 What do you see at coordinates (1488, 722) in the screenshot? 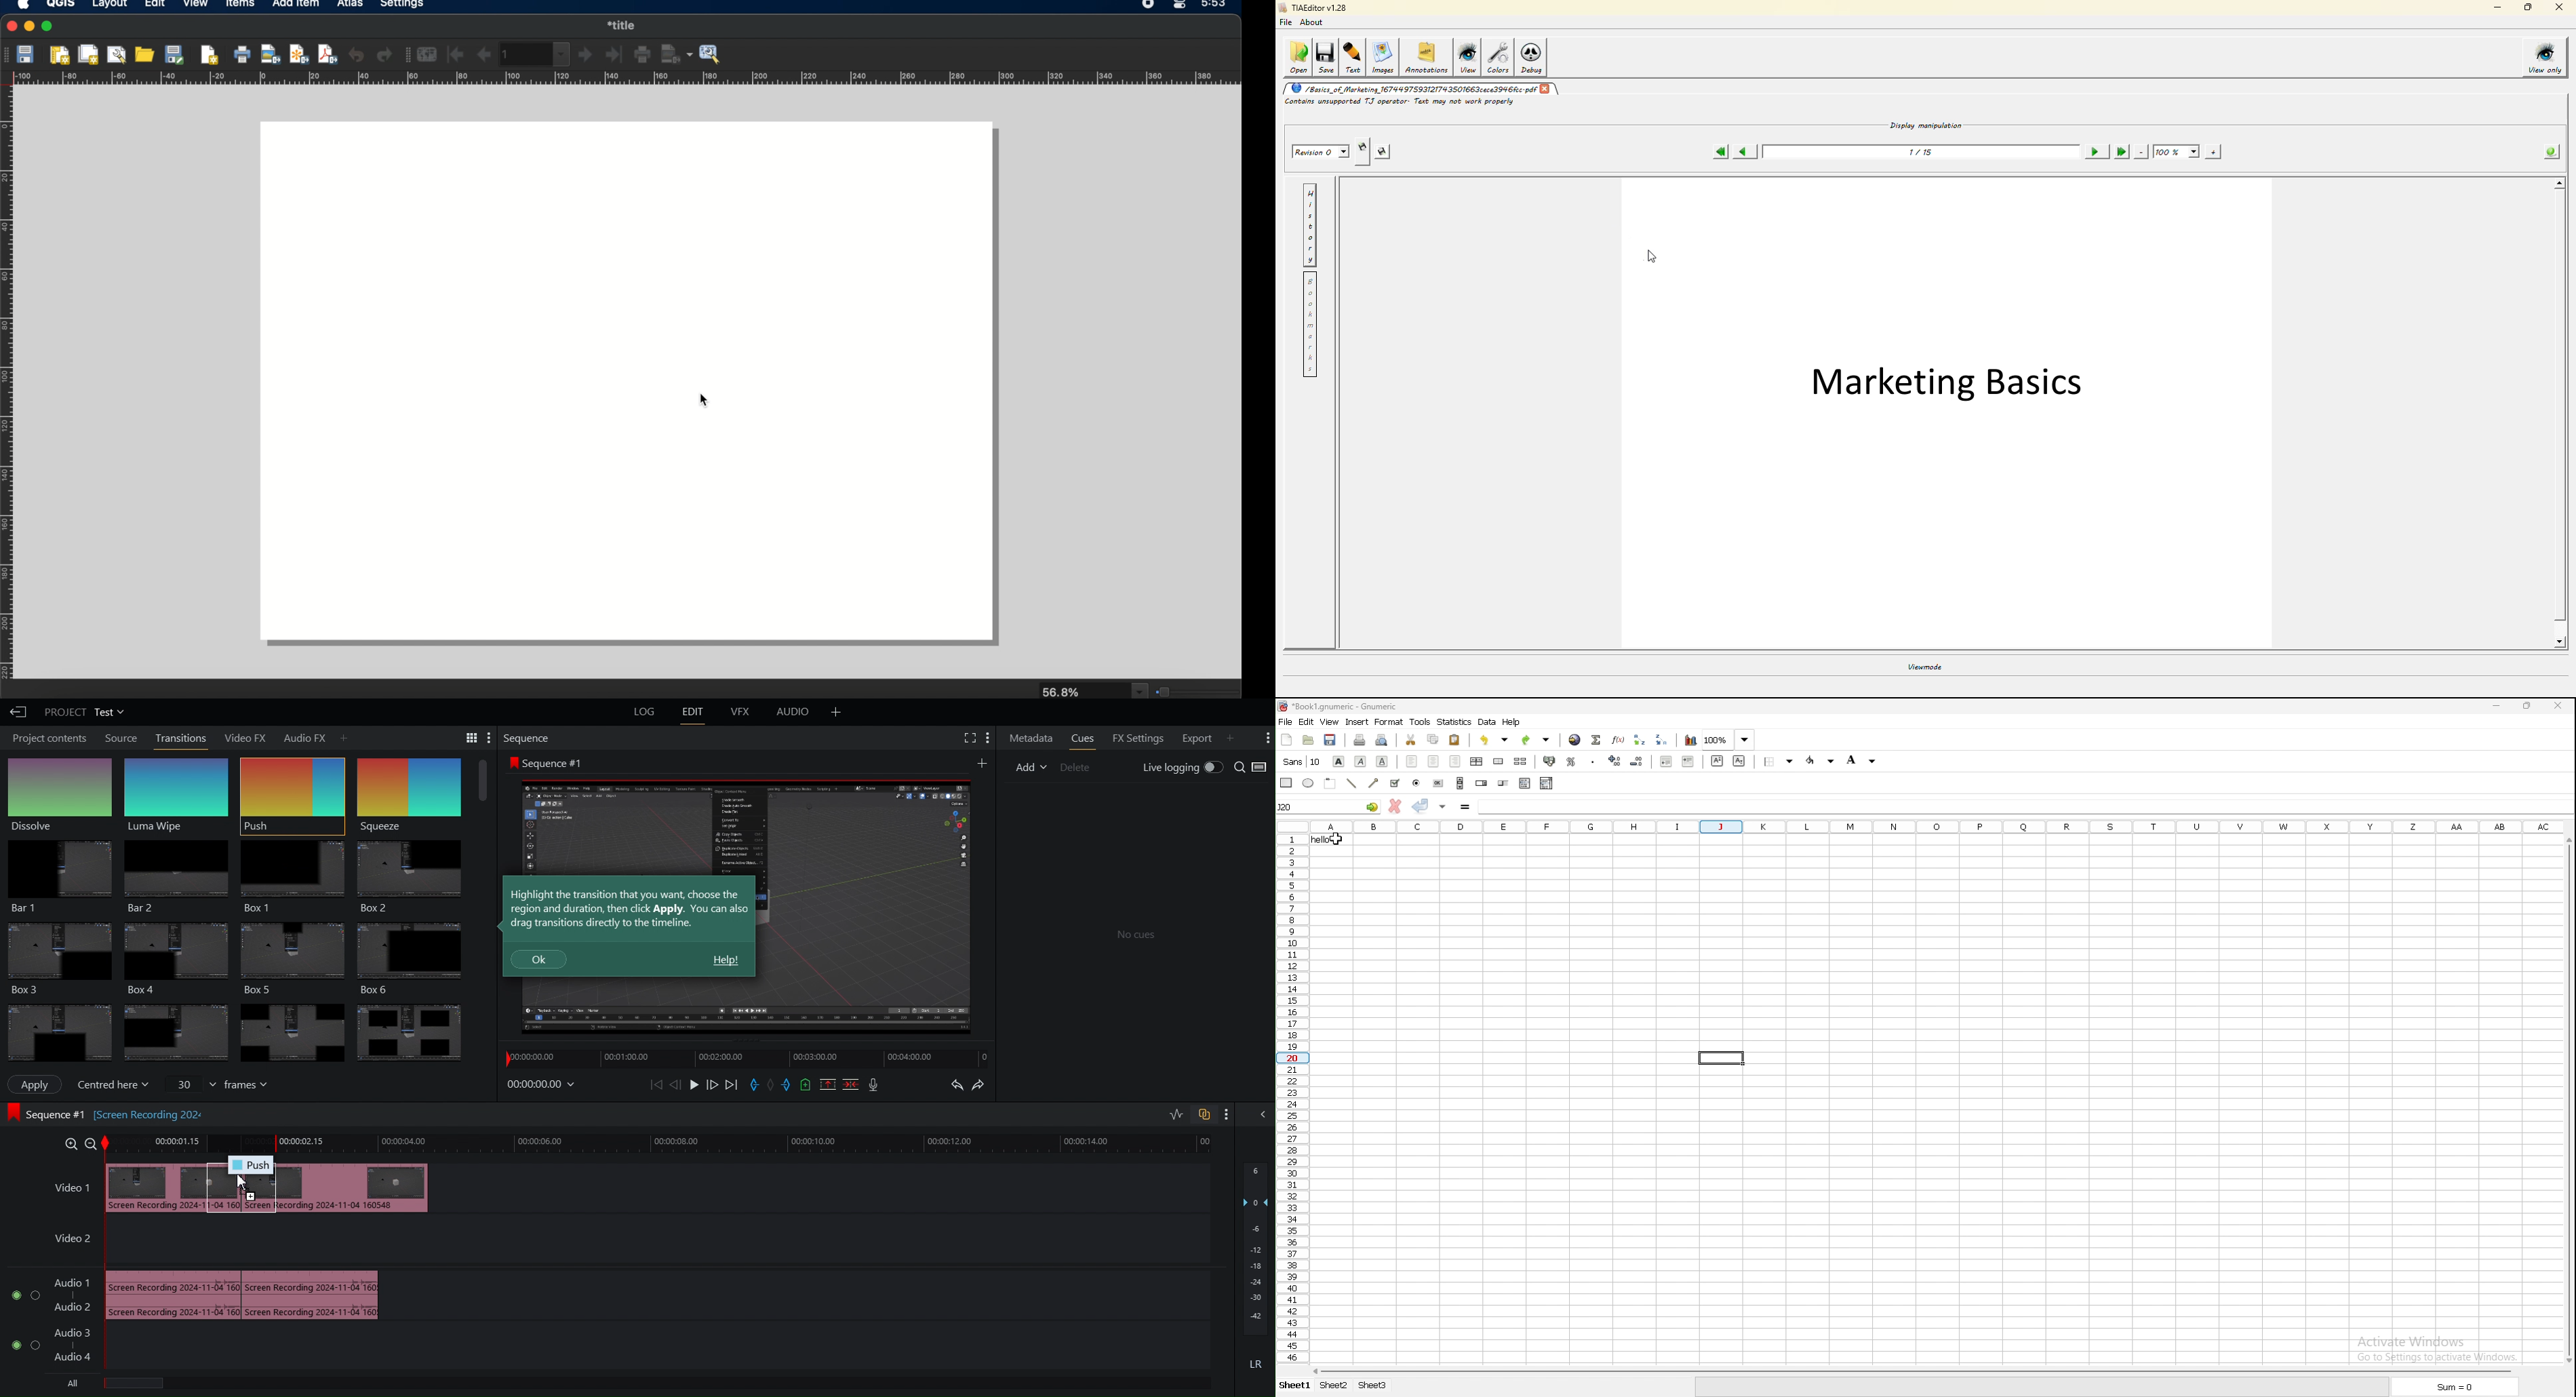
I see `data` at bounding box center [1488, 722].